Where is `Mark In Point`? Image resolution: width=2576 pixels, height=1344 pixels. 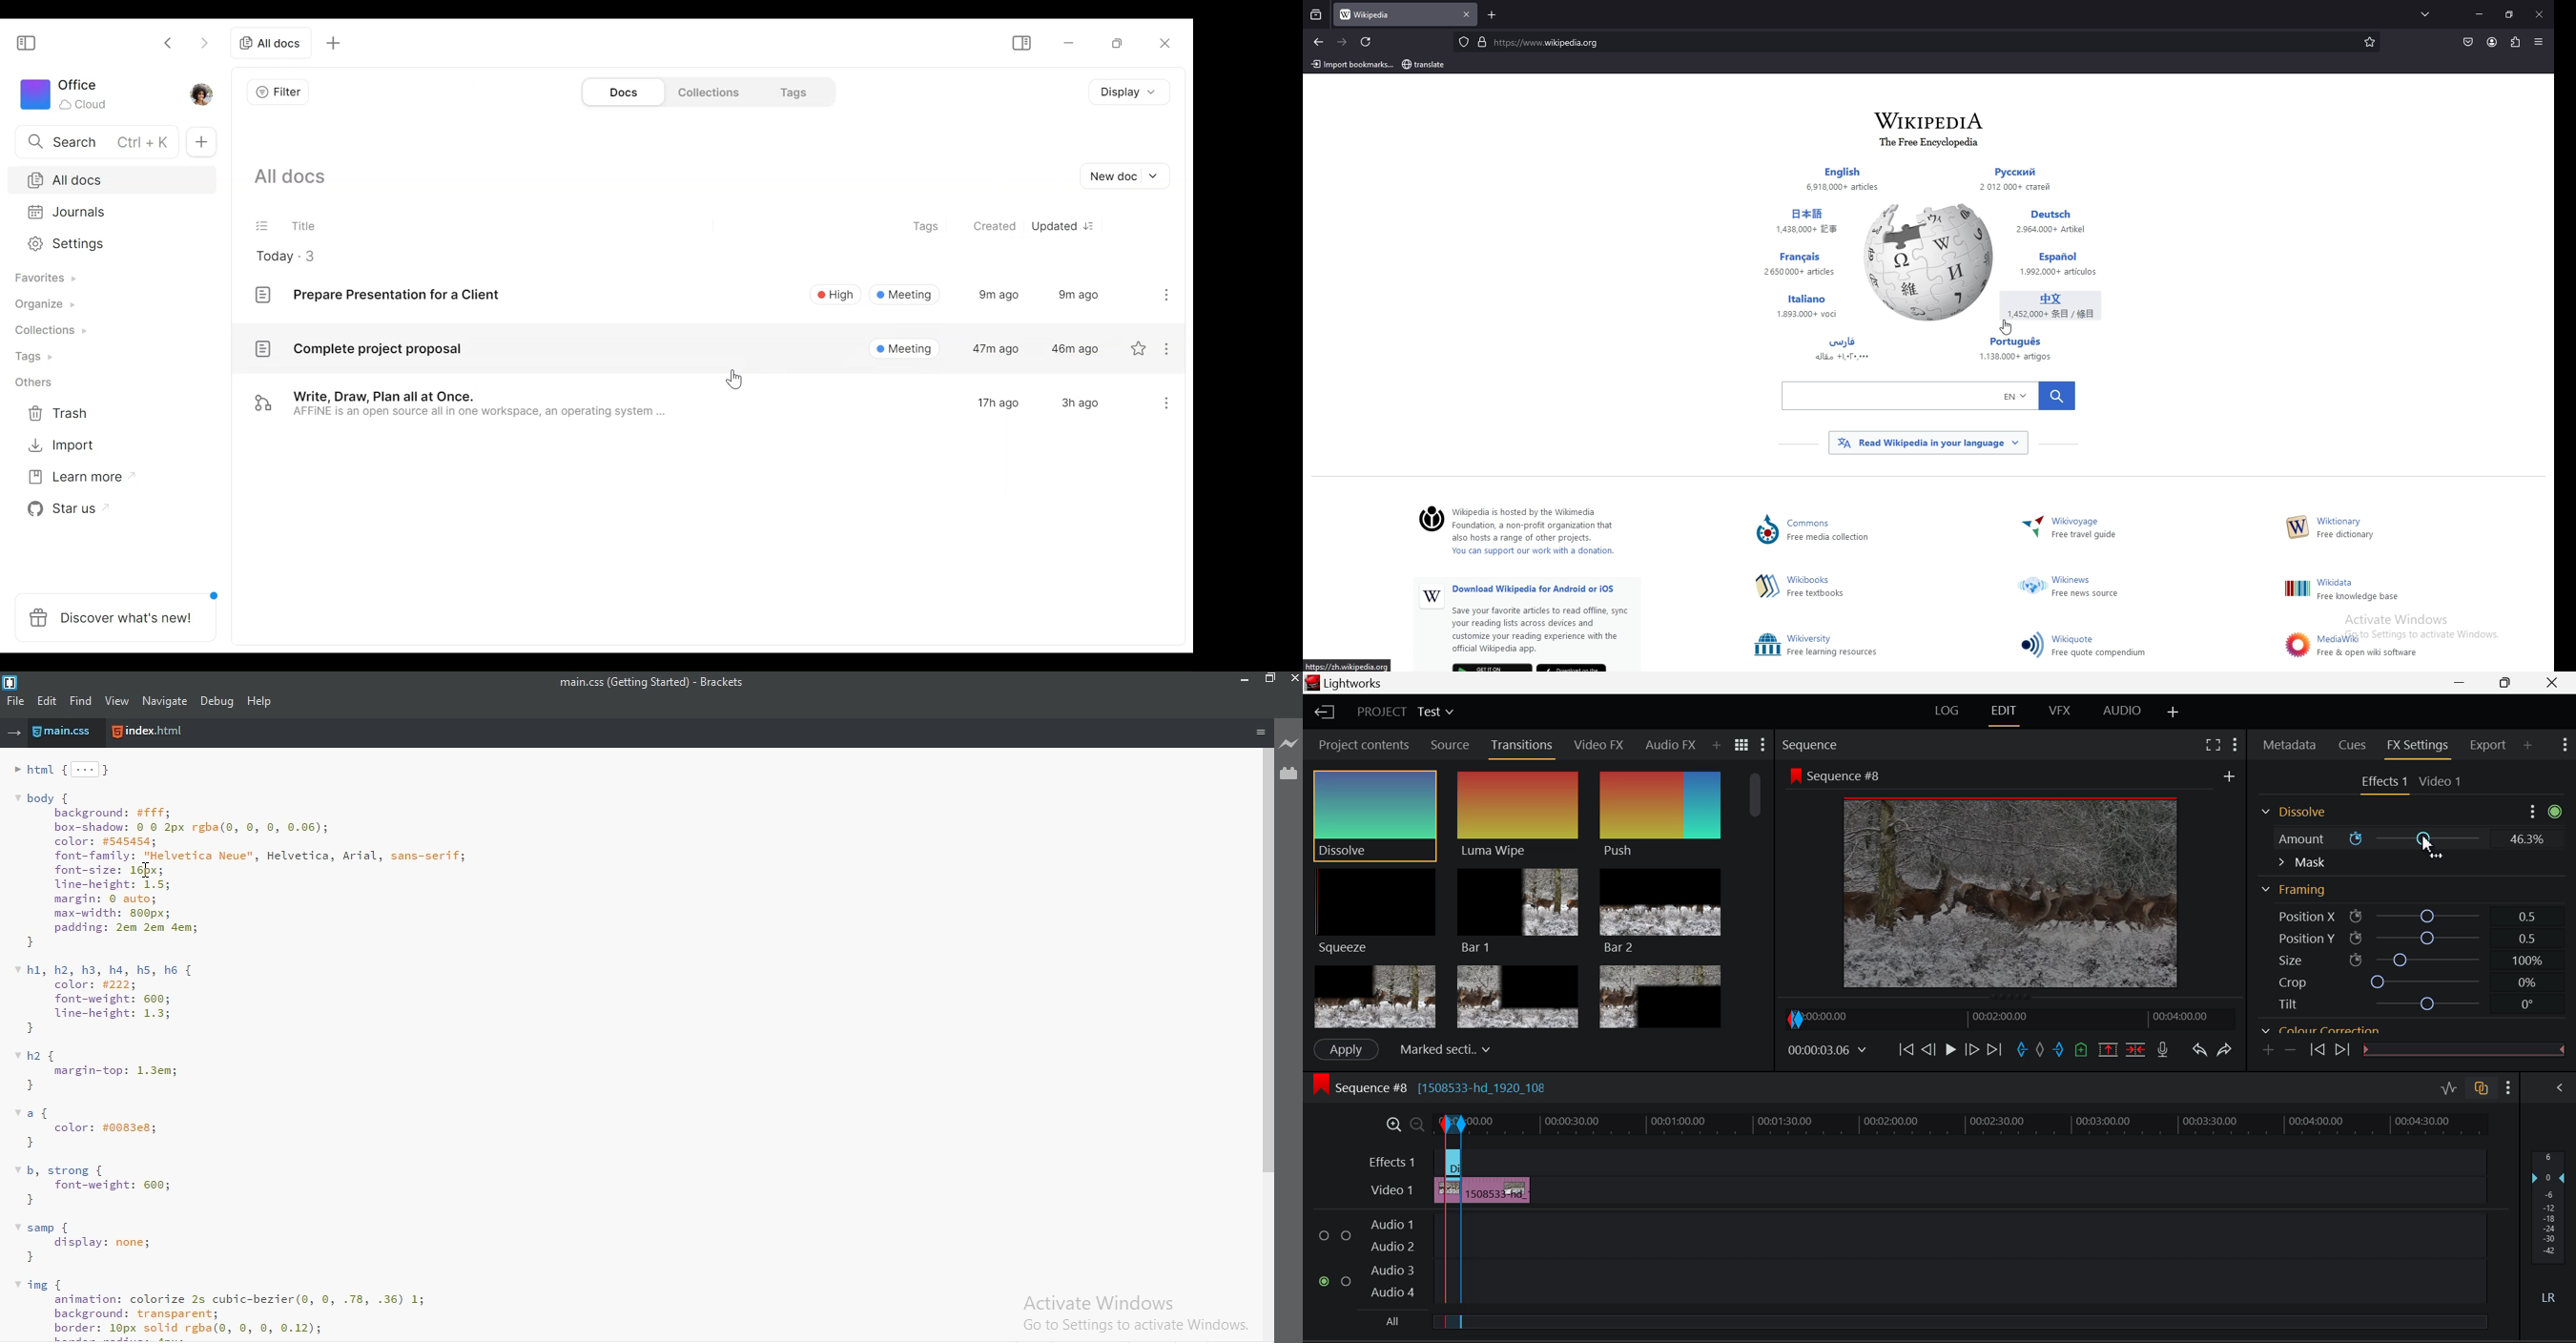 Mark In Point is located at coordinates (2023, 1052).